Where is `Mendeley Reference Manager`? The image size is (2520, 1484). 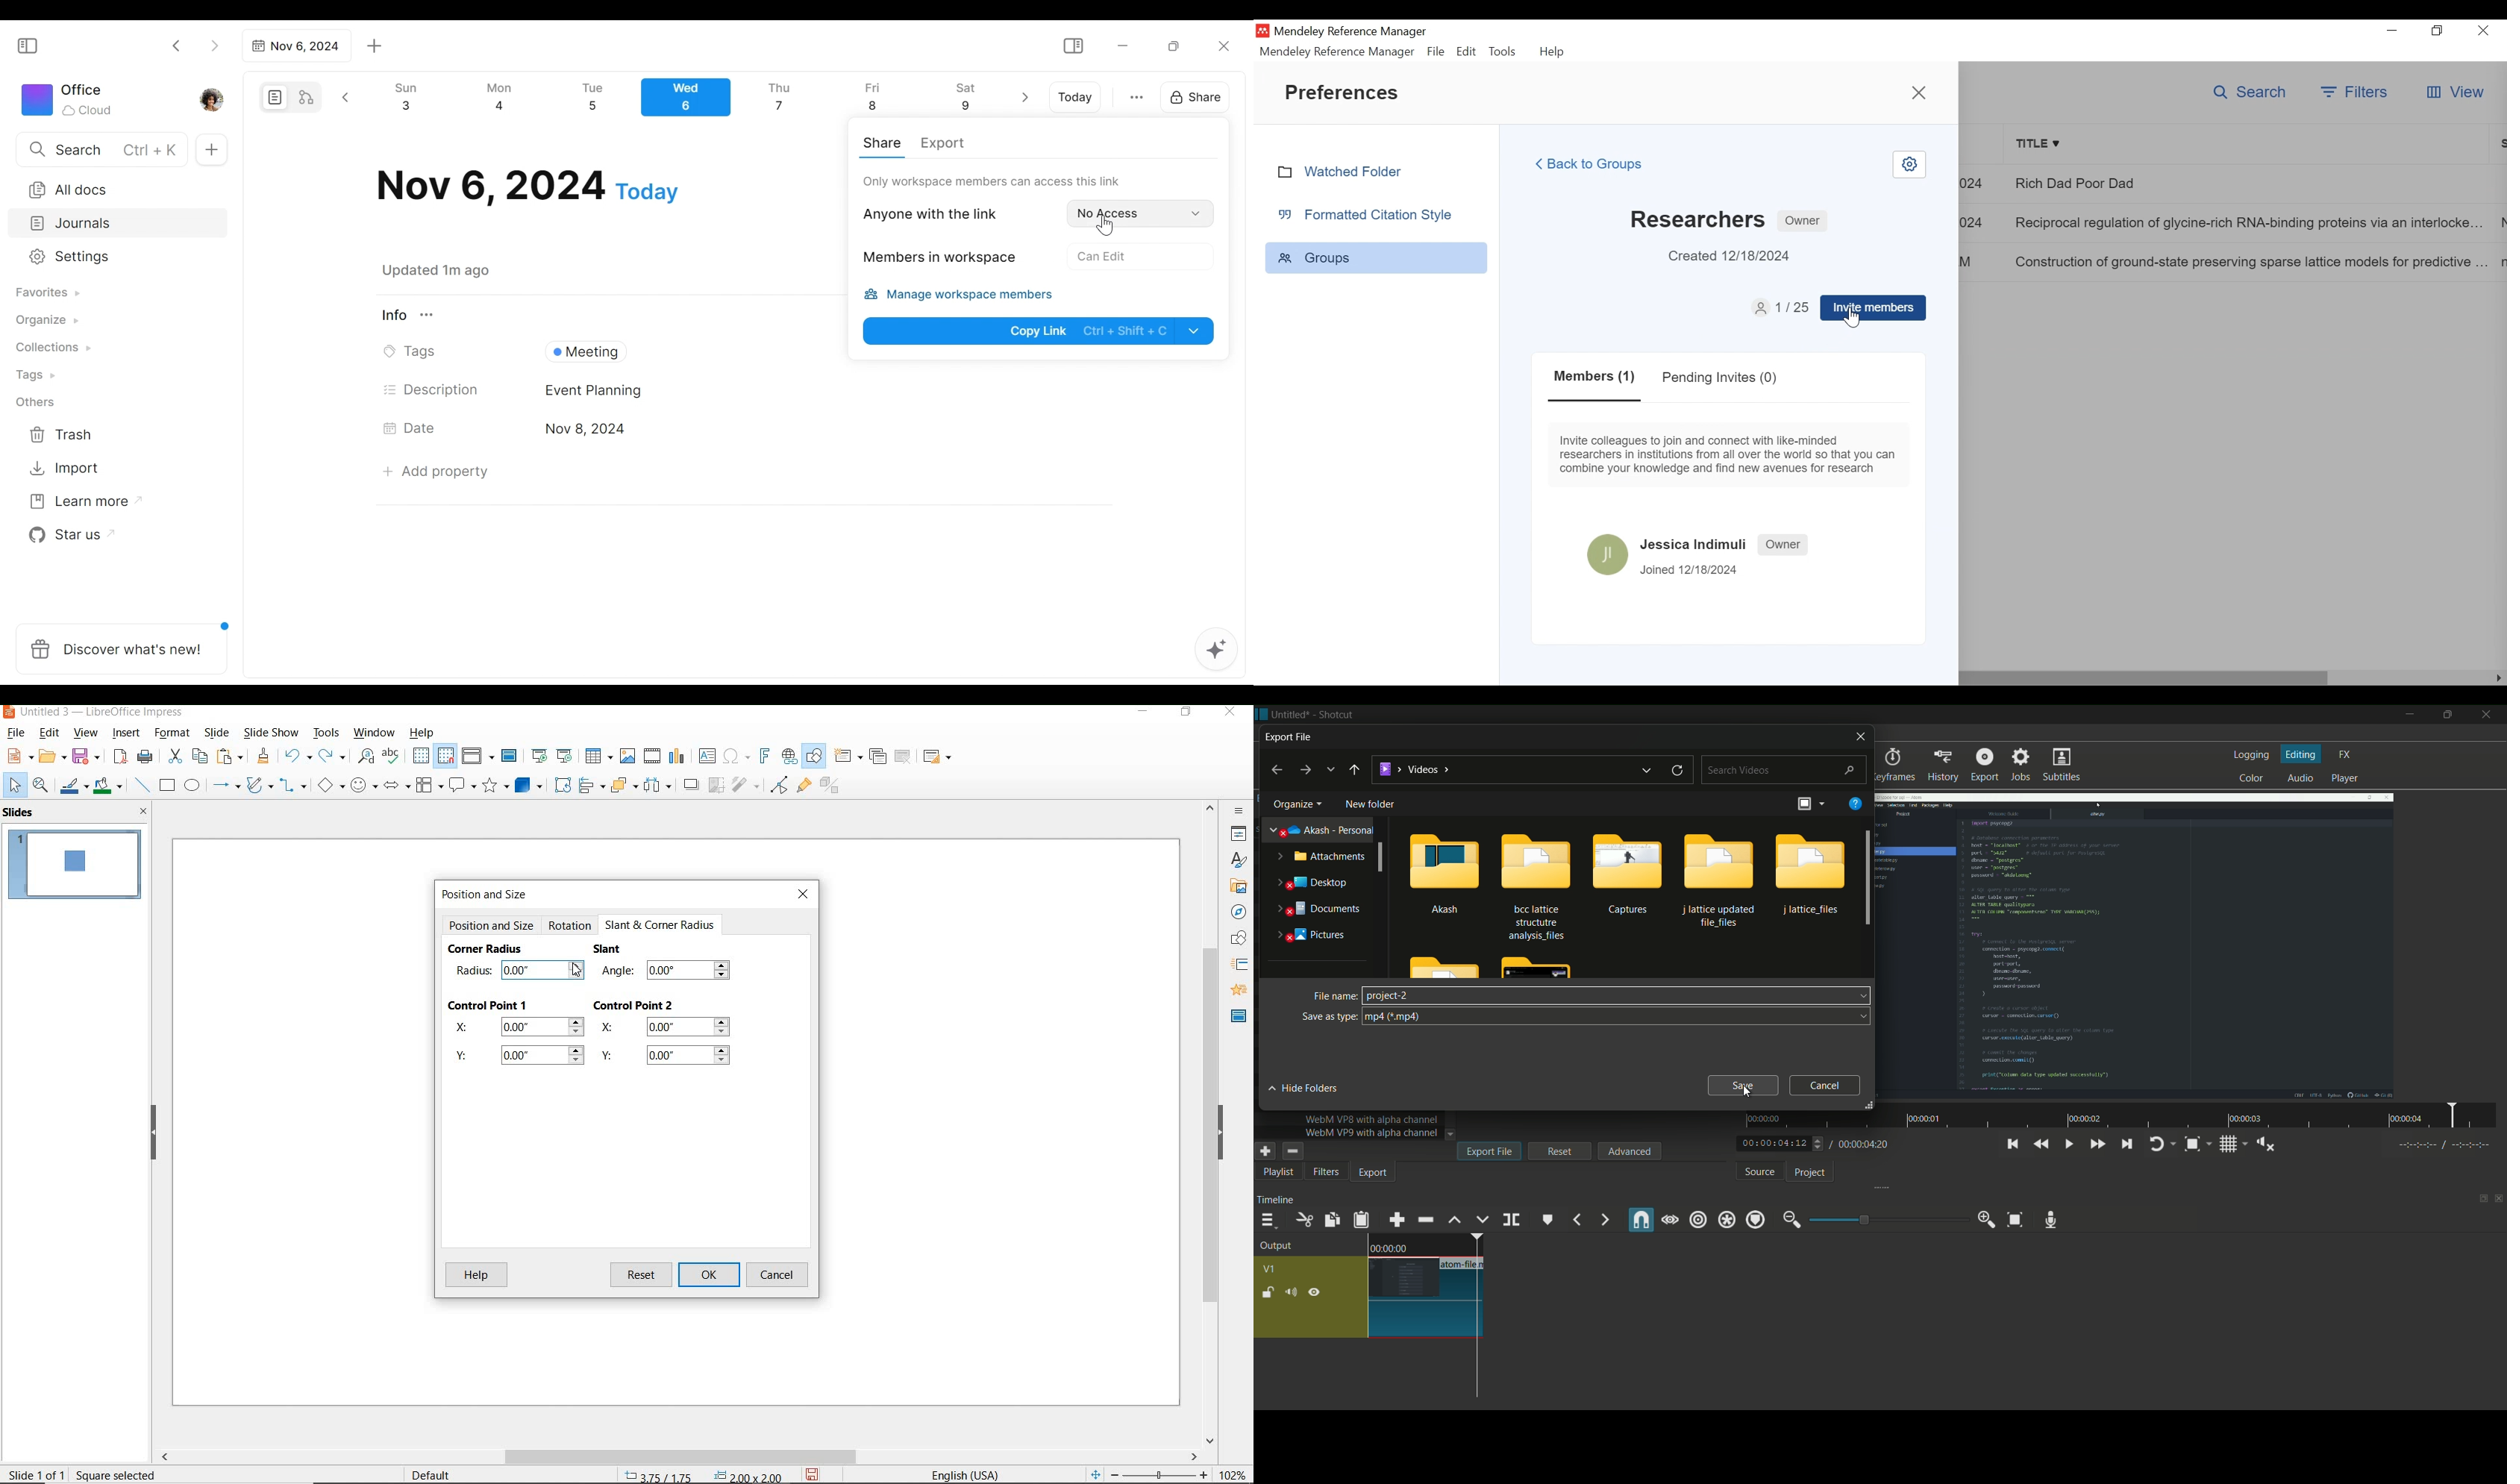
Mendeley Reference Manager is located at coordinates (1350, 31).